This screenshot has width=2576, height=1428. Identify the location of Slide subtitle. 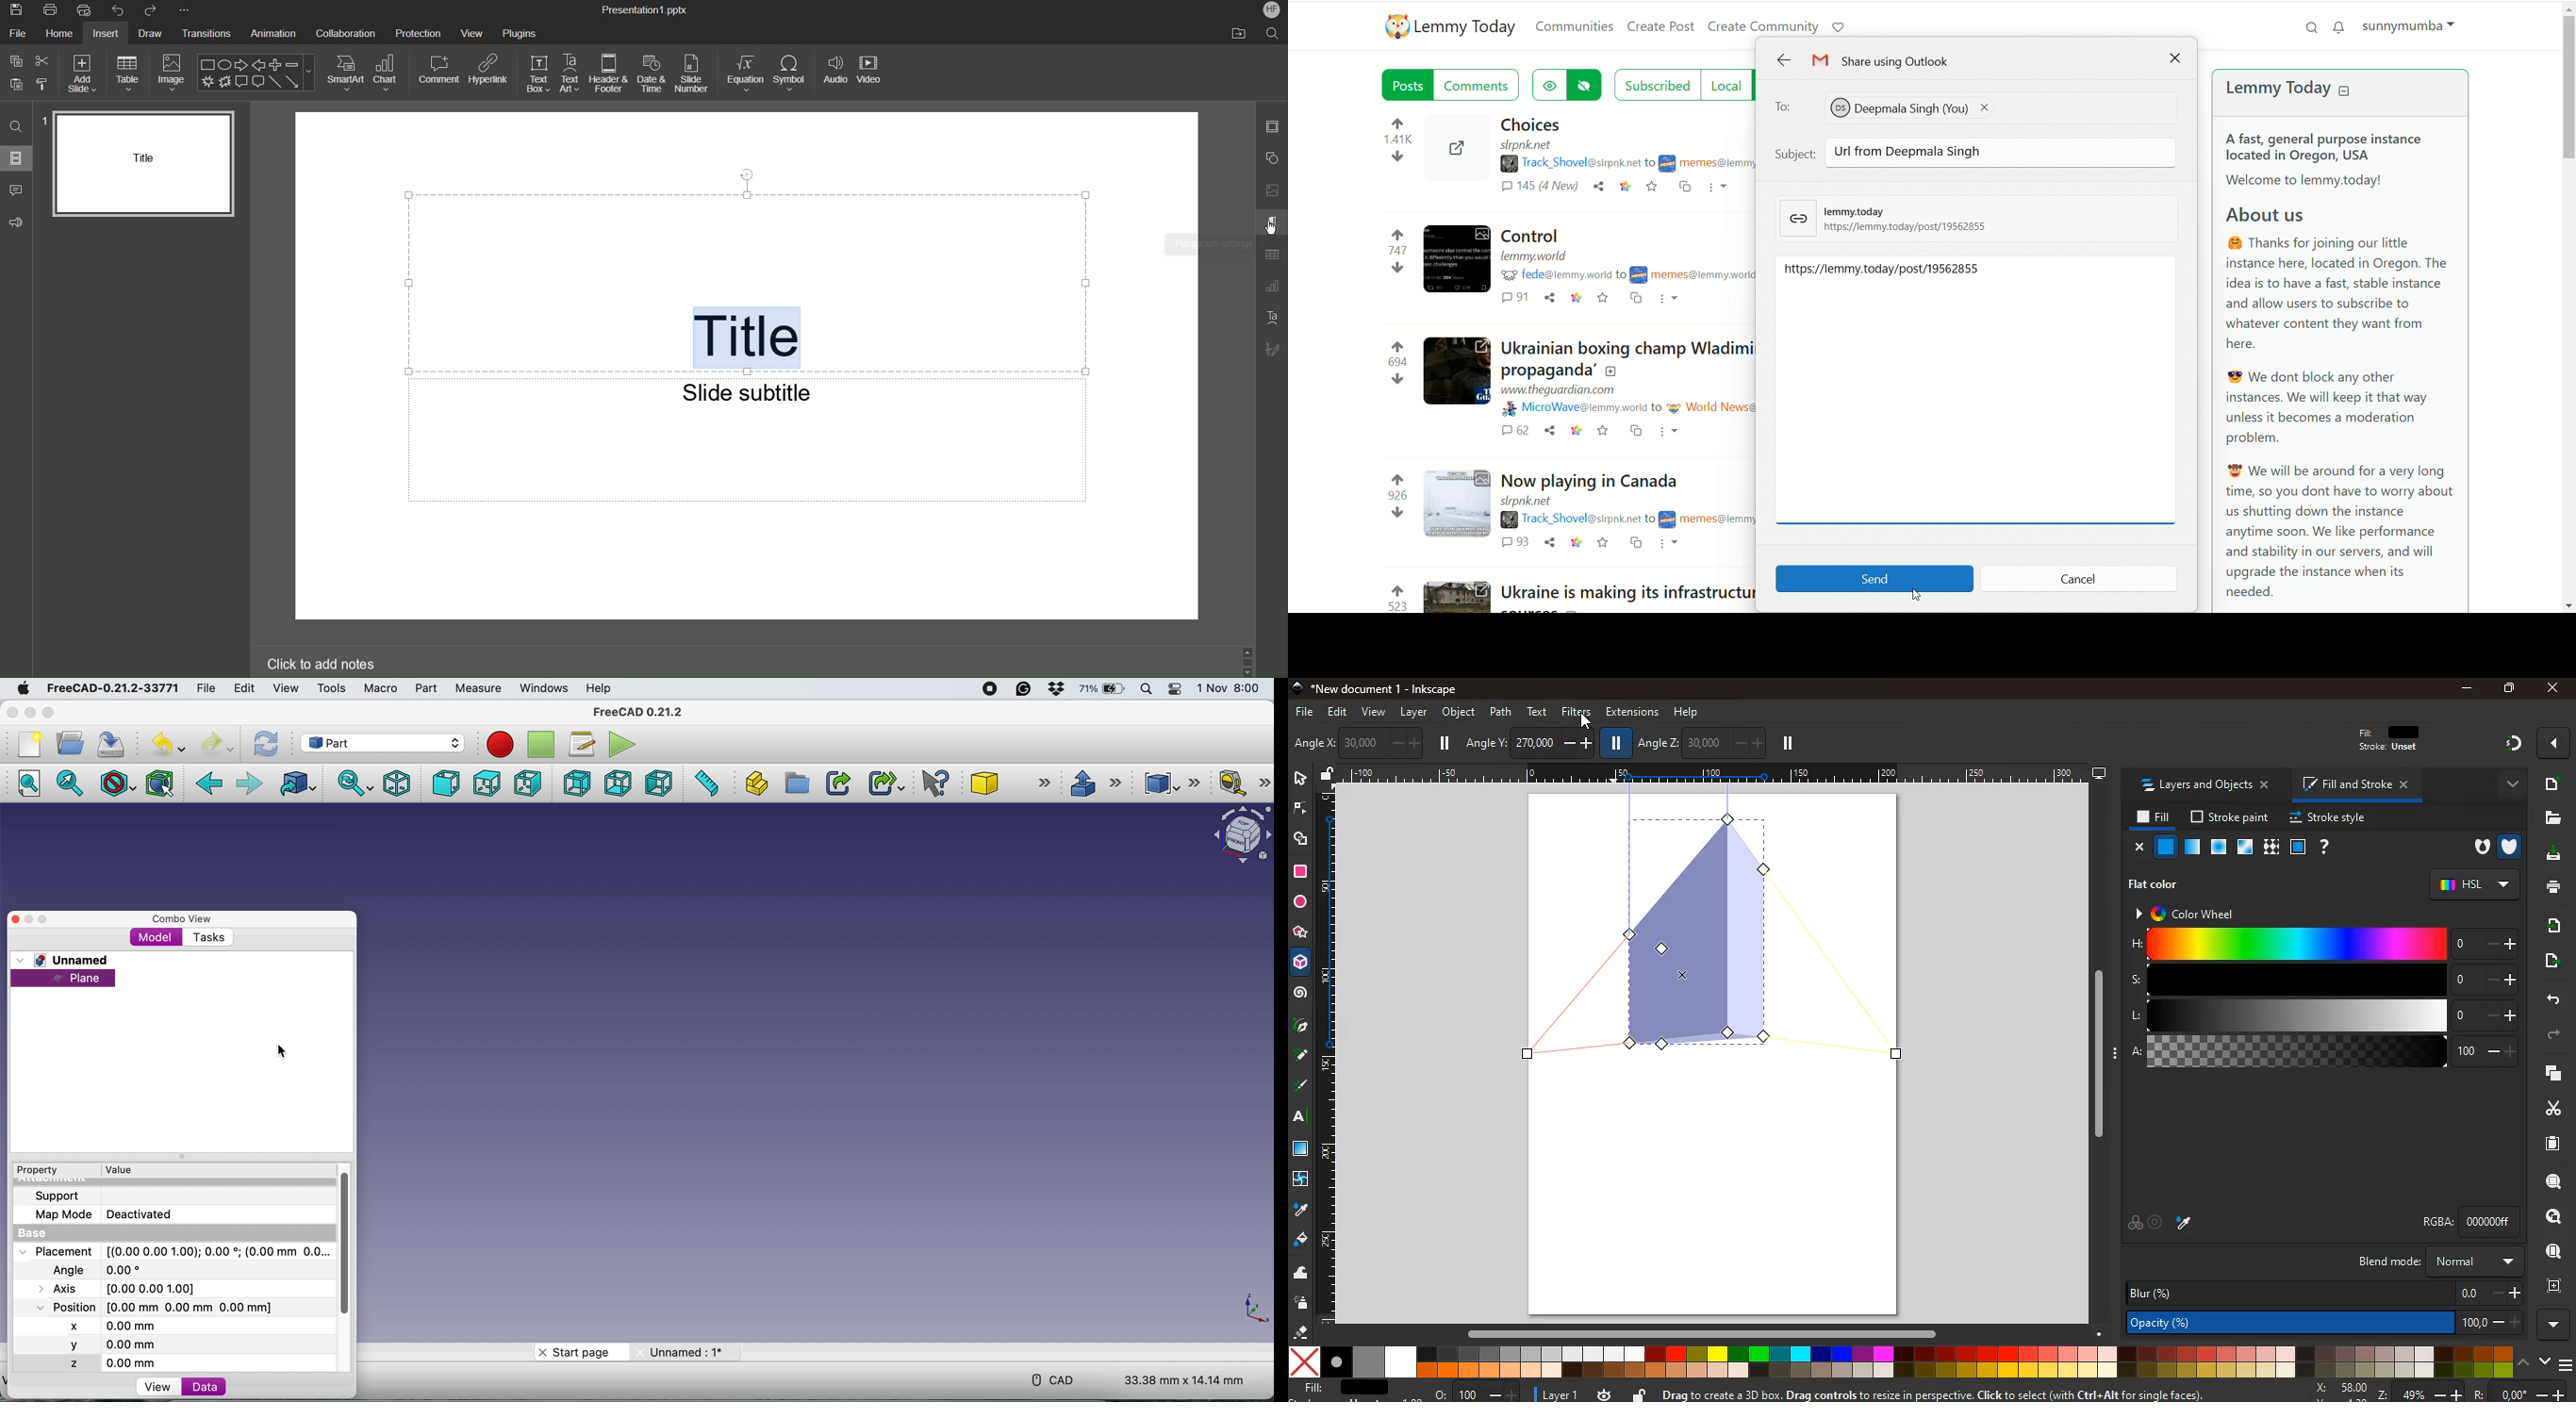
(745, 390).